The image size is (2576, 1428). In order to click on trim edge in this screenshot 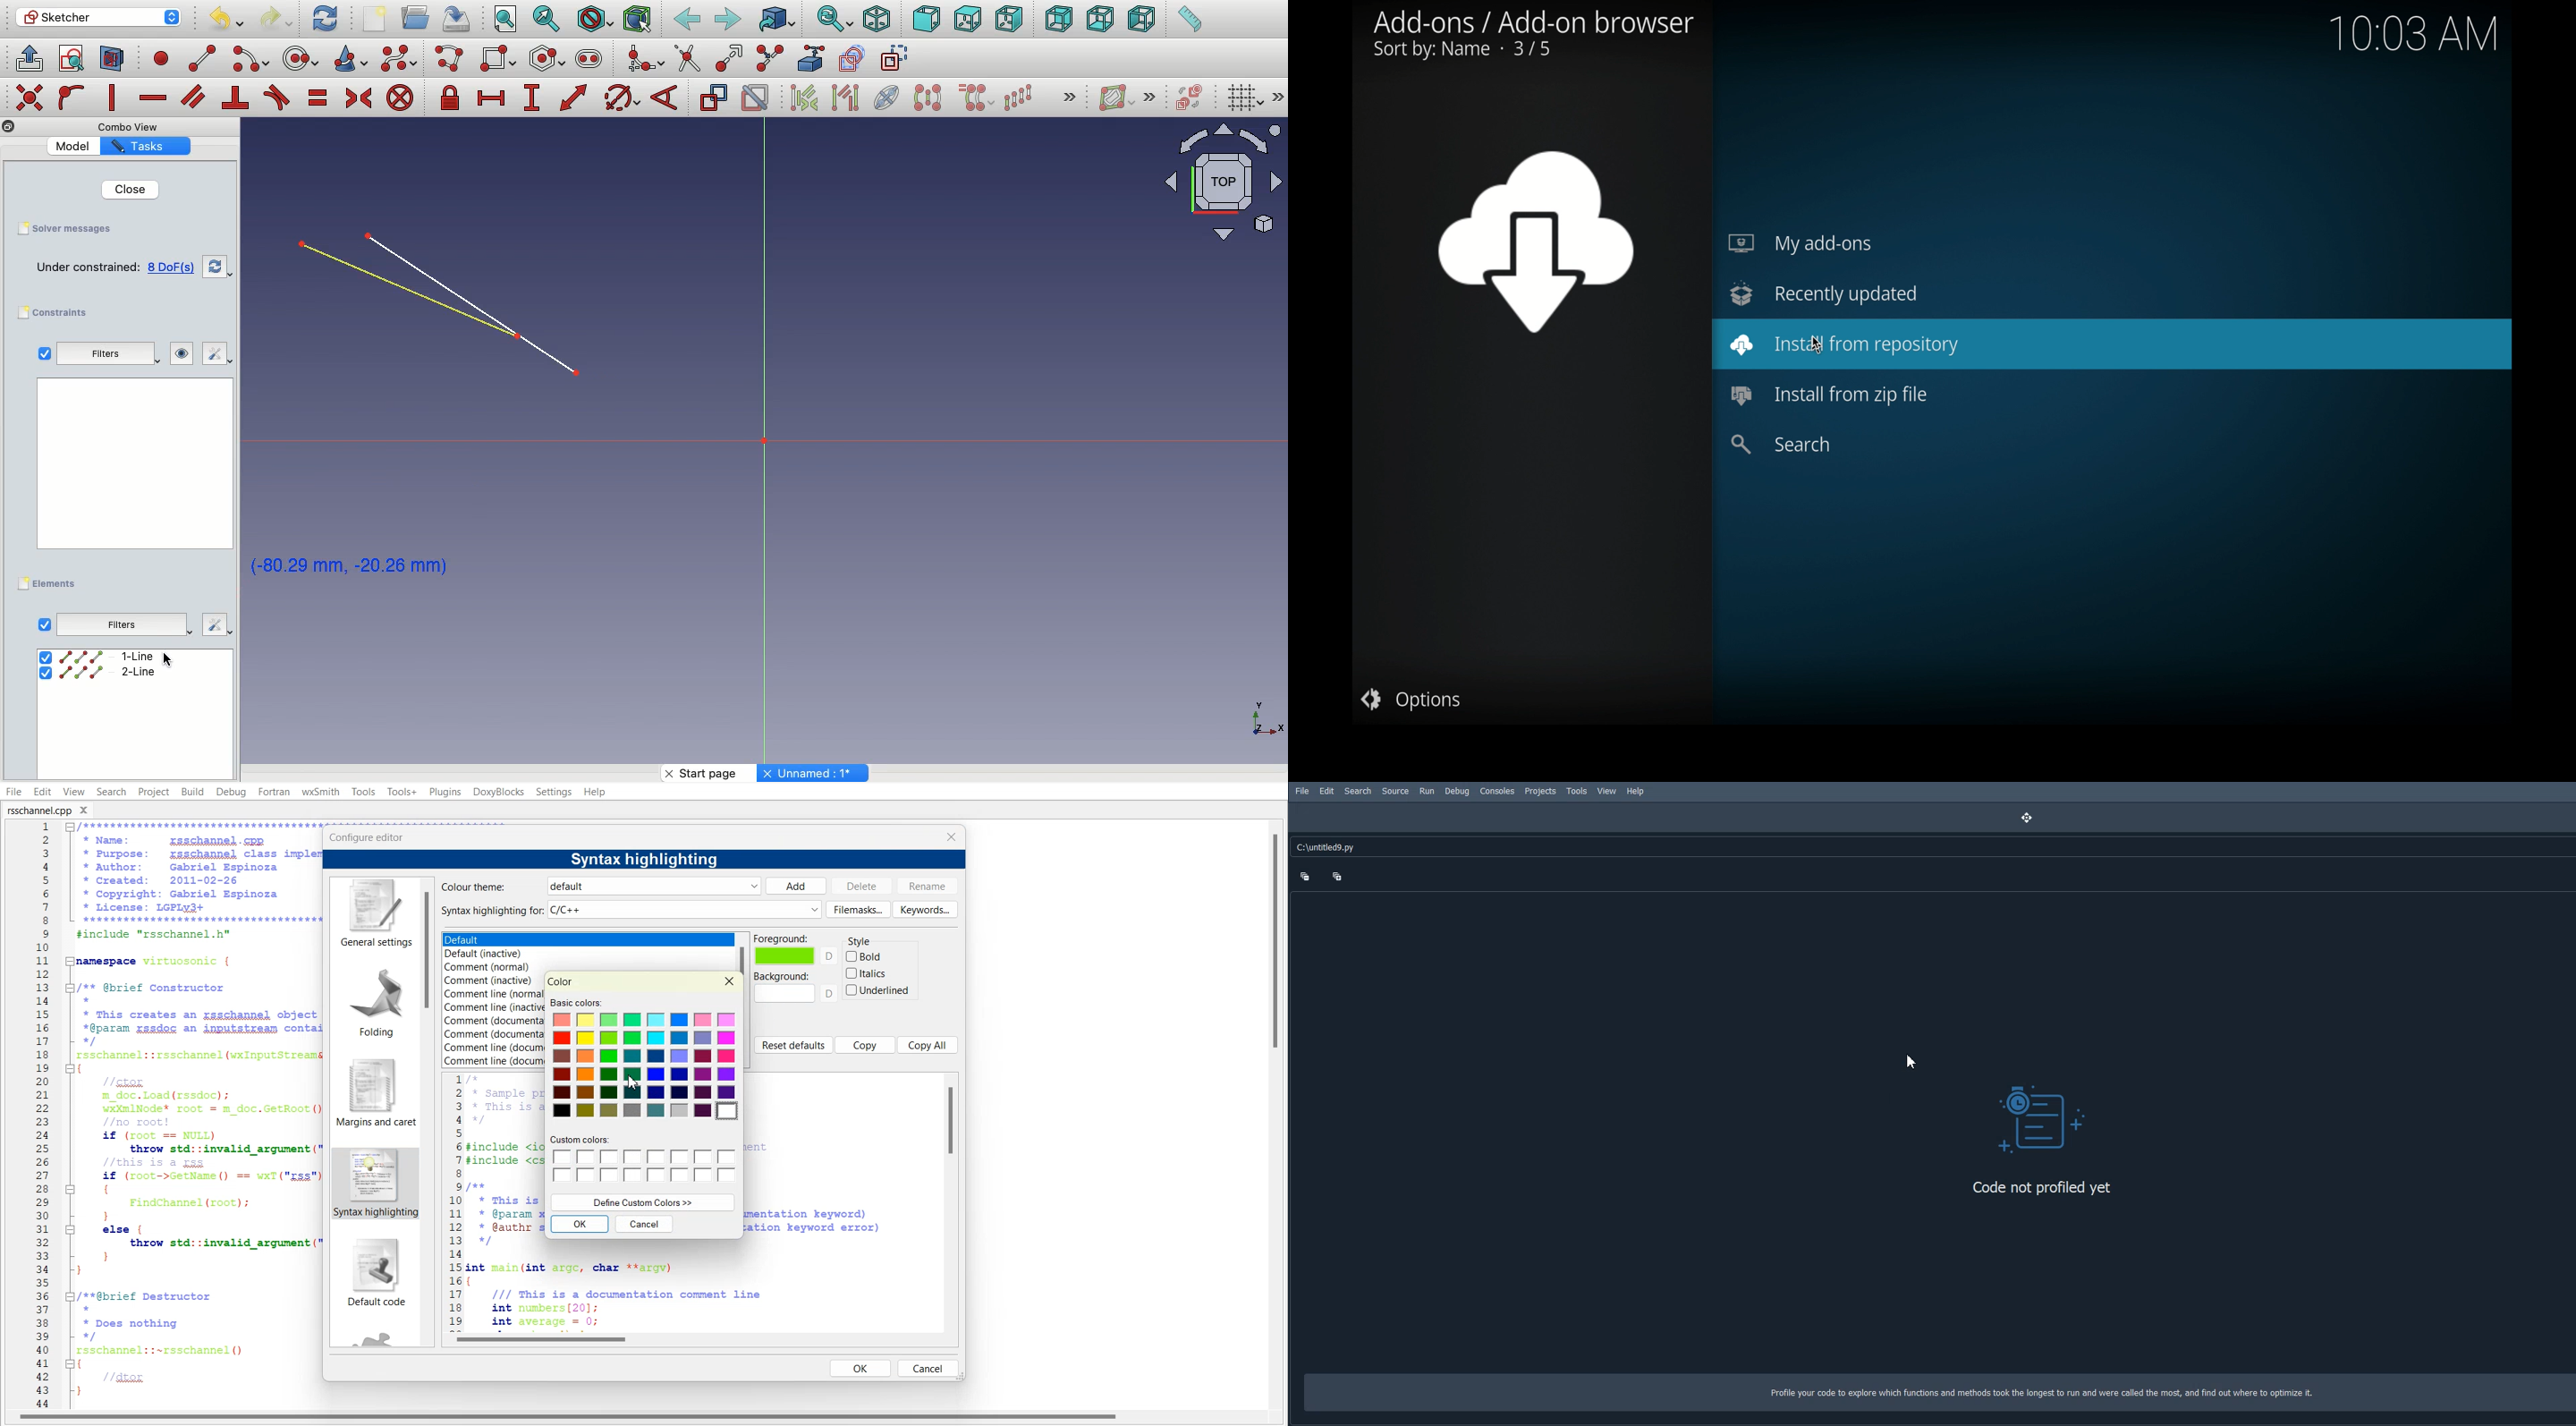, I will do `click(687, 59)`.